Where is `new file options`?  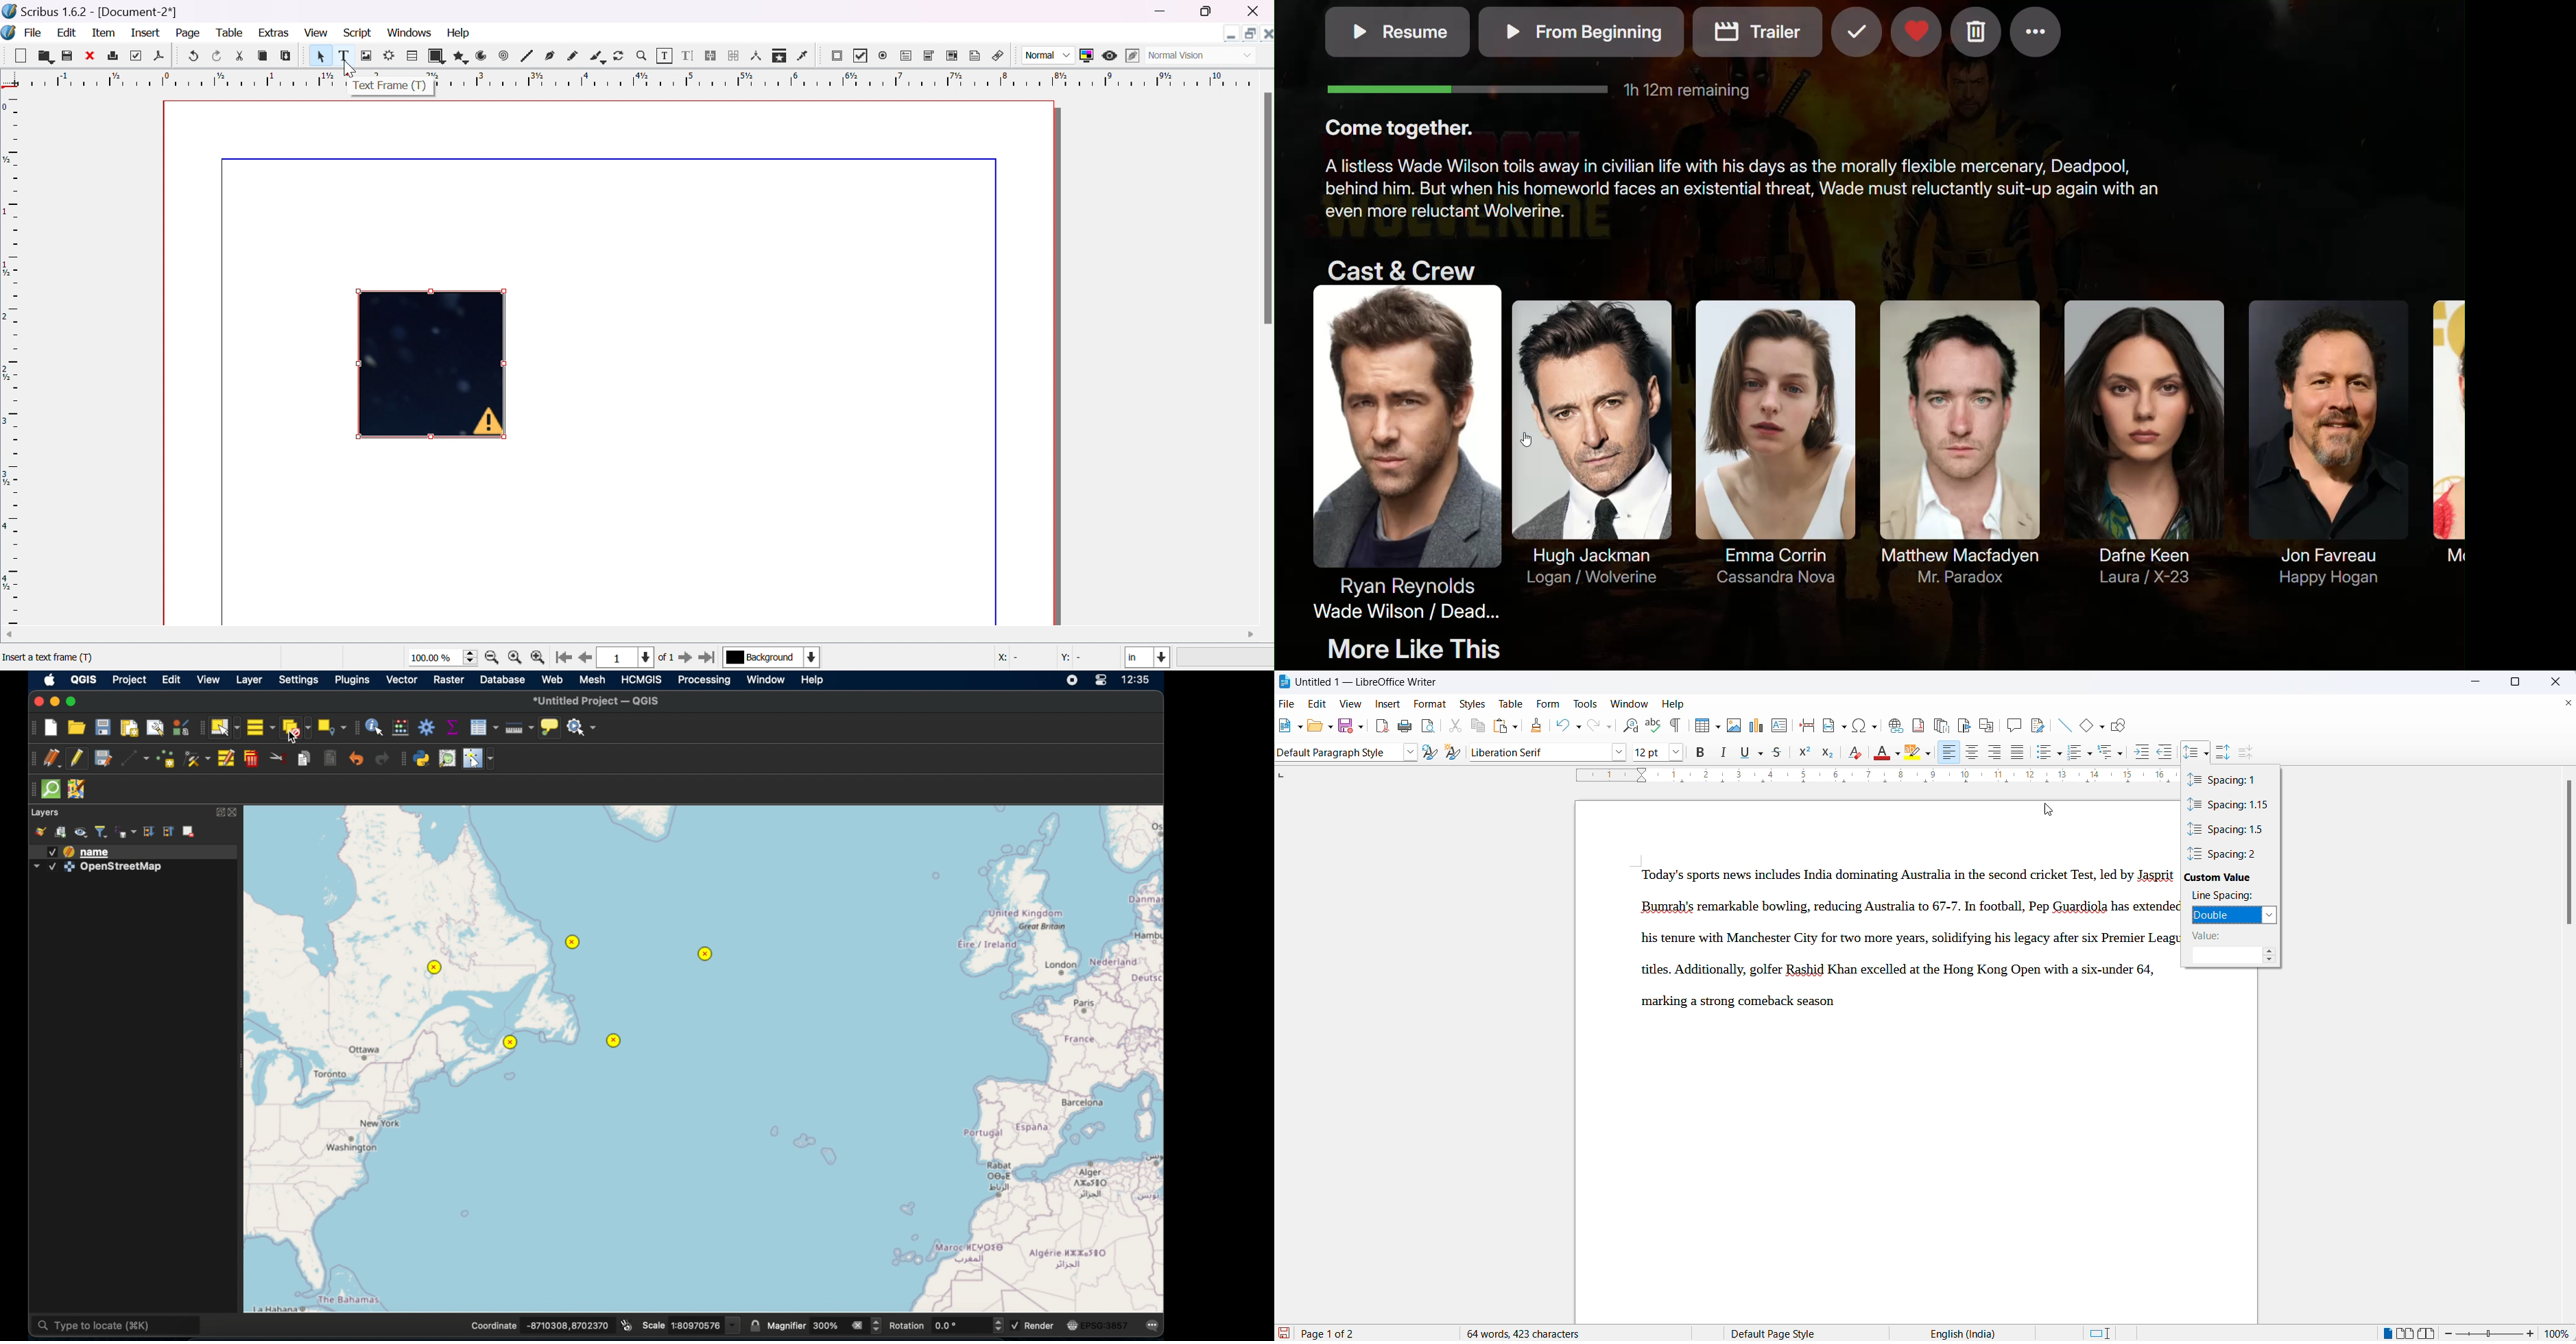
new file options is located at coordinates (1301, 728).